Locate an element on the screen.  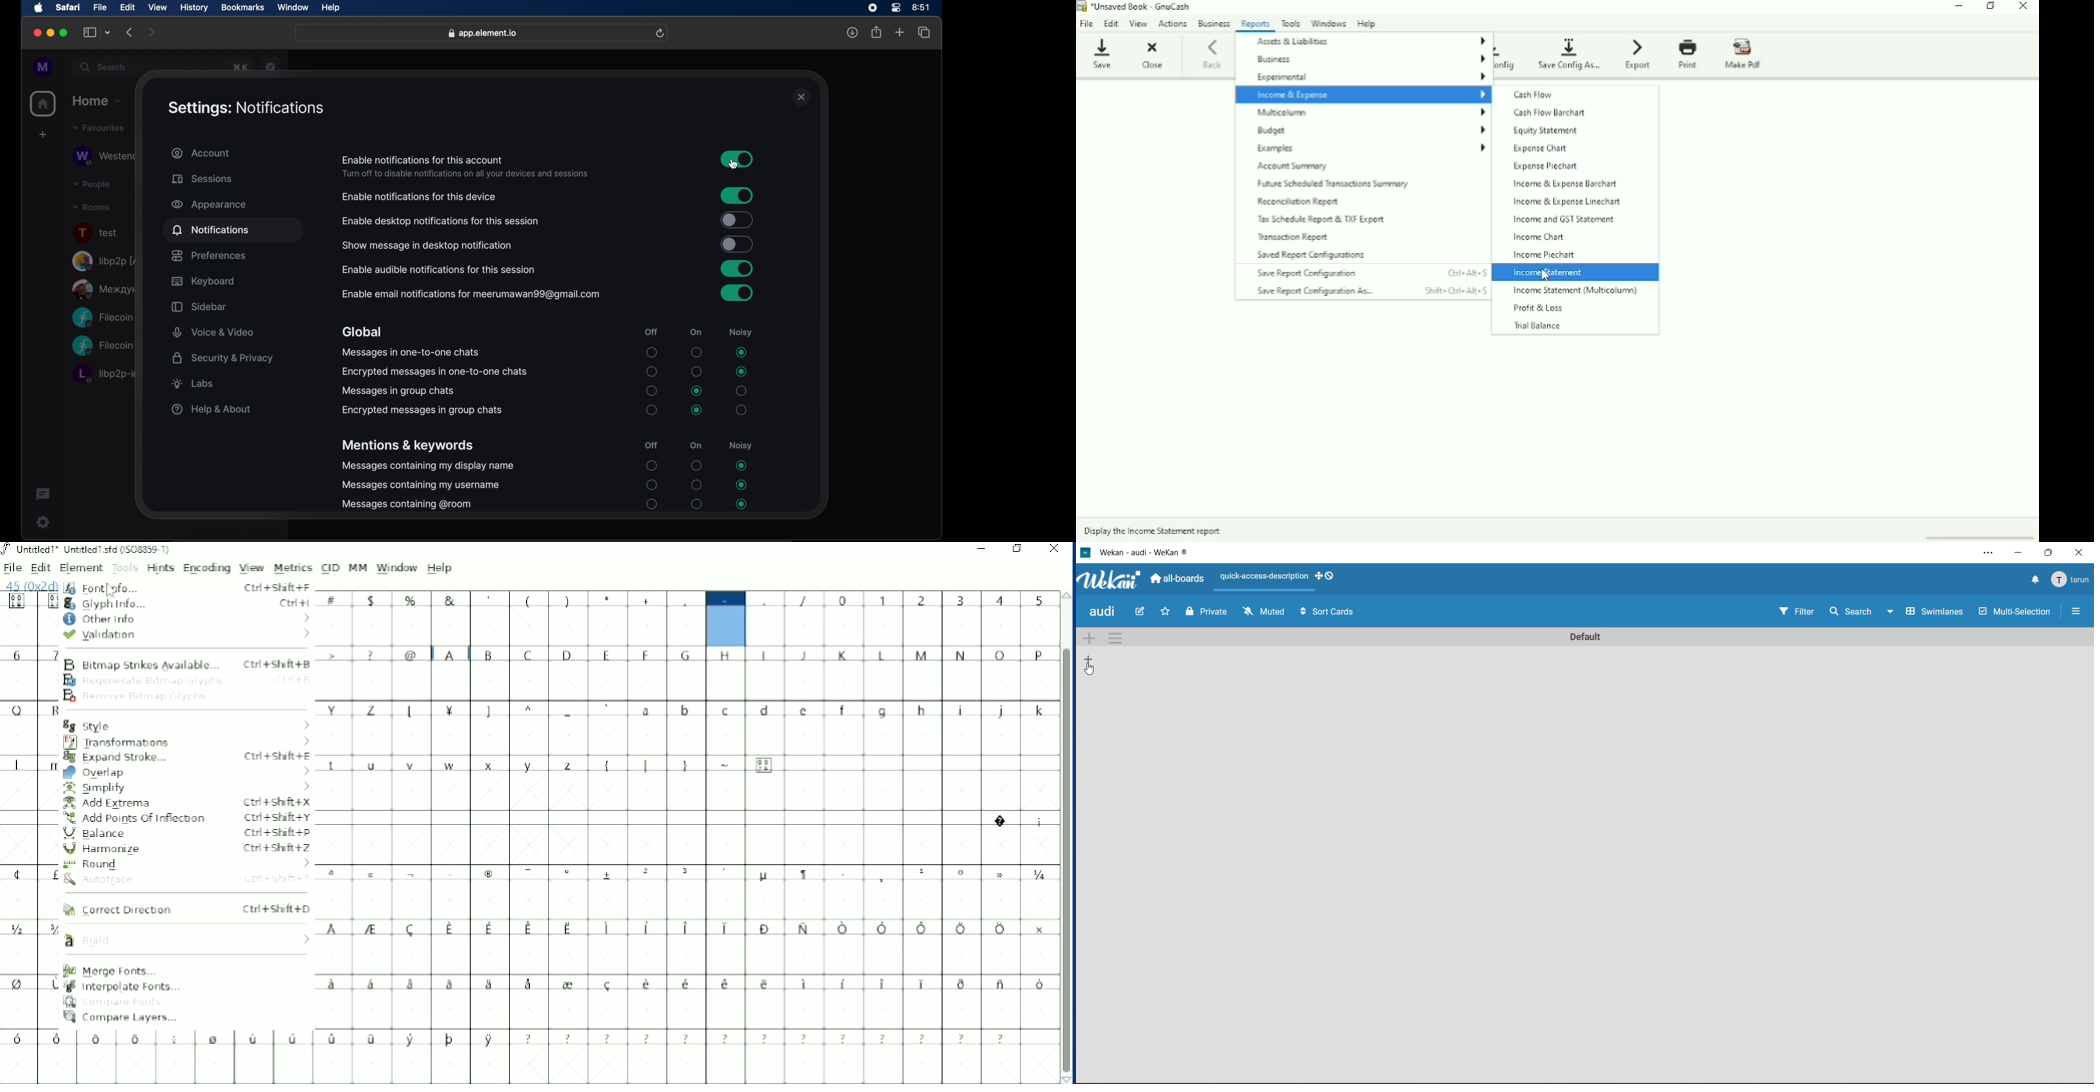
enable audible notifications for this  session is located at coordinates (439, 270).